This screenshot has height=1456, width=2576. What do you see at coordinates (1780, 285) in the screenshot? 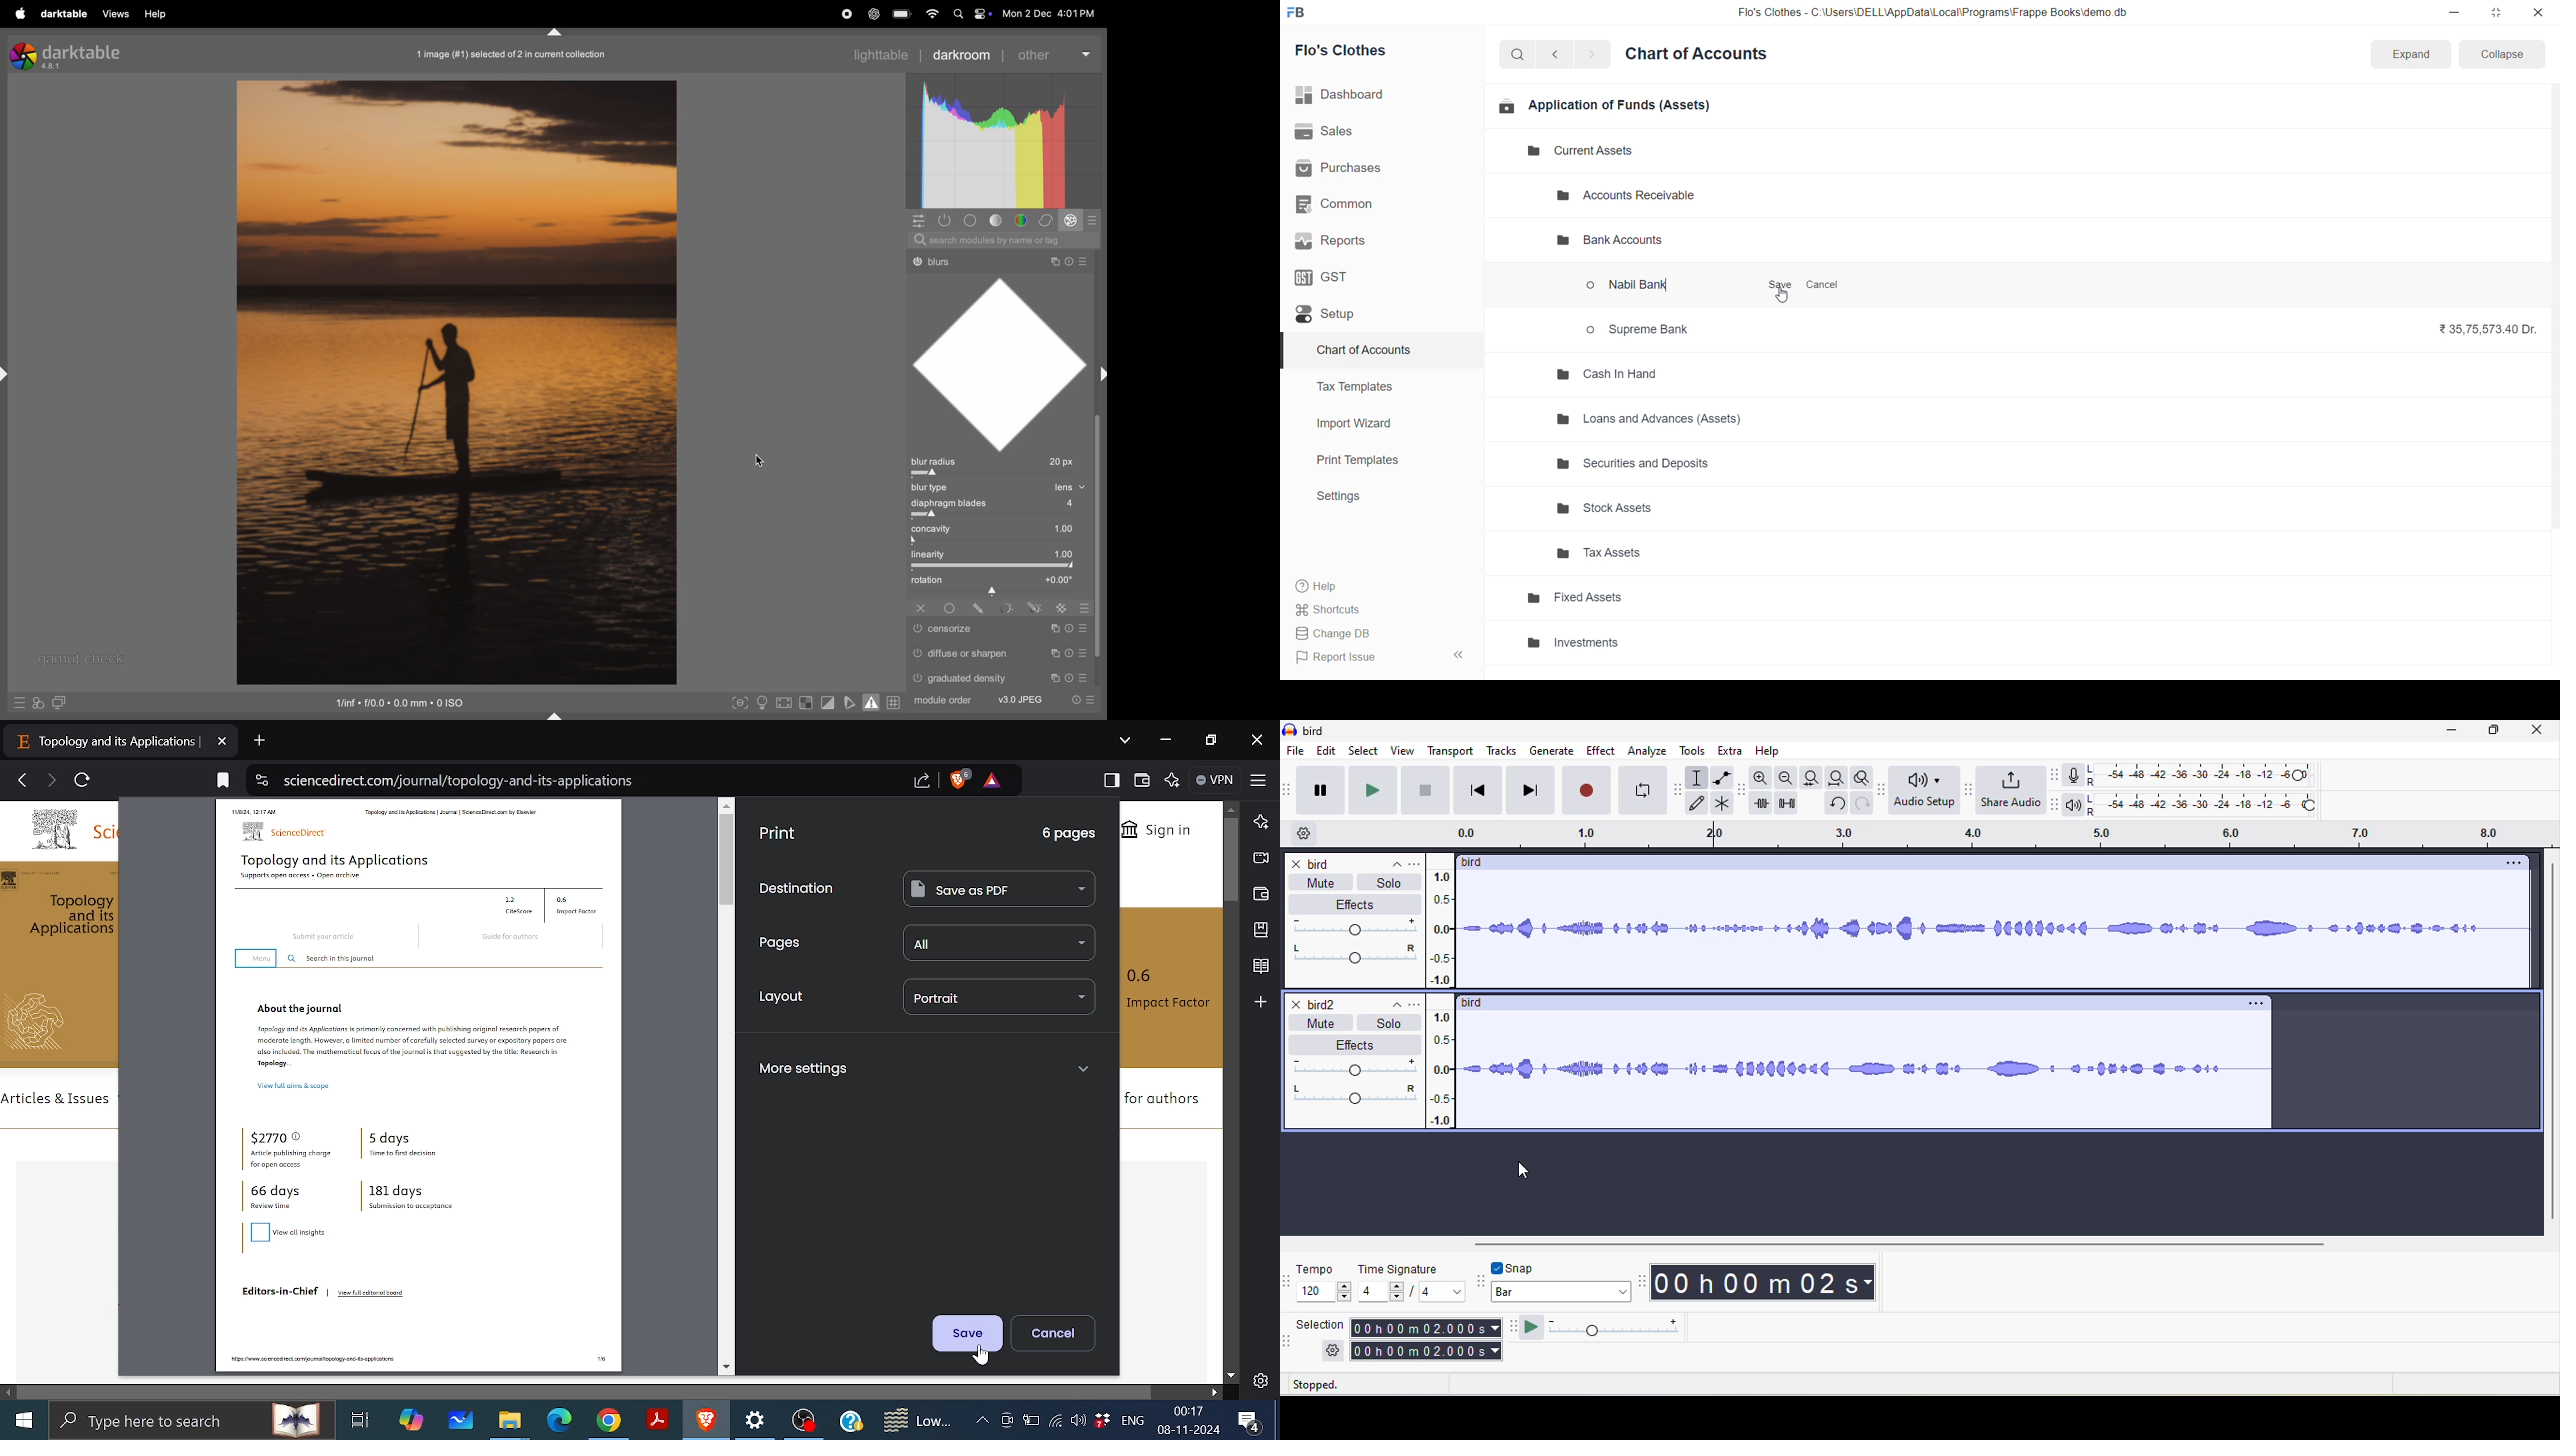
I see `Save` at bounding box center [1780, 285].